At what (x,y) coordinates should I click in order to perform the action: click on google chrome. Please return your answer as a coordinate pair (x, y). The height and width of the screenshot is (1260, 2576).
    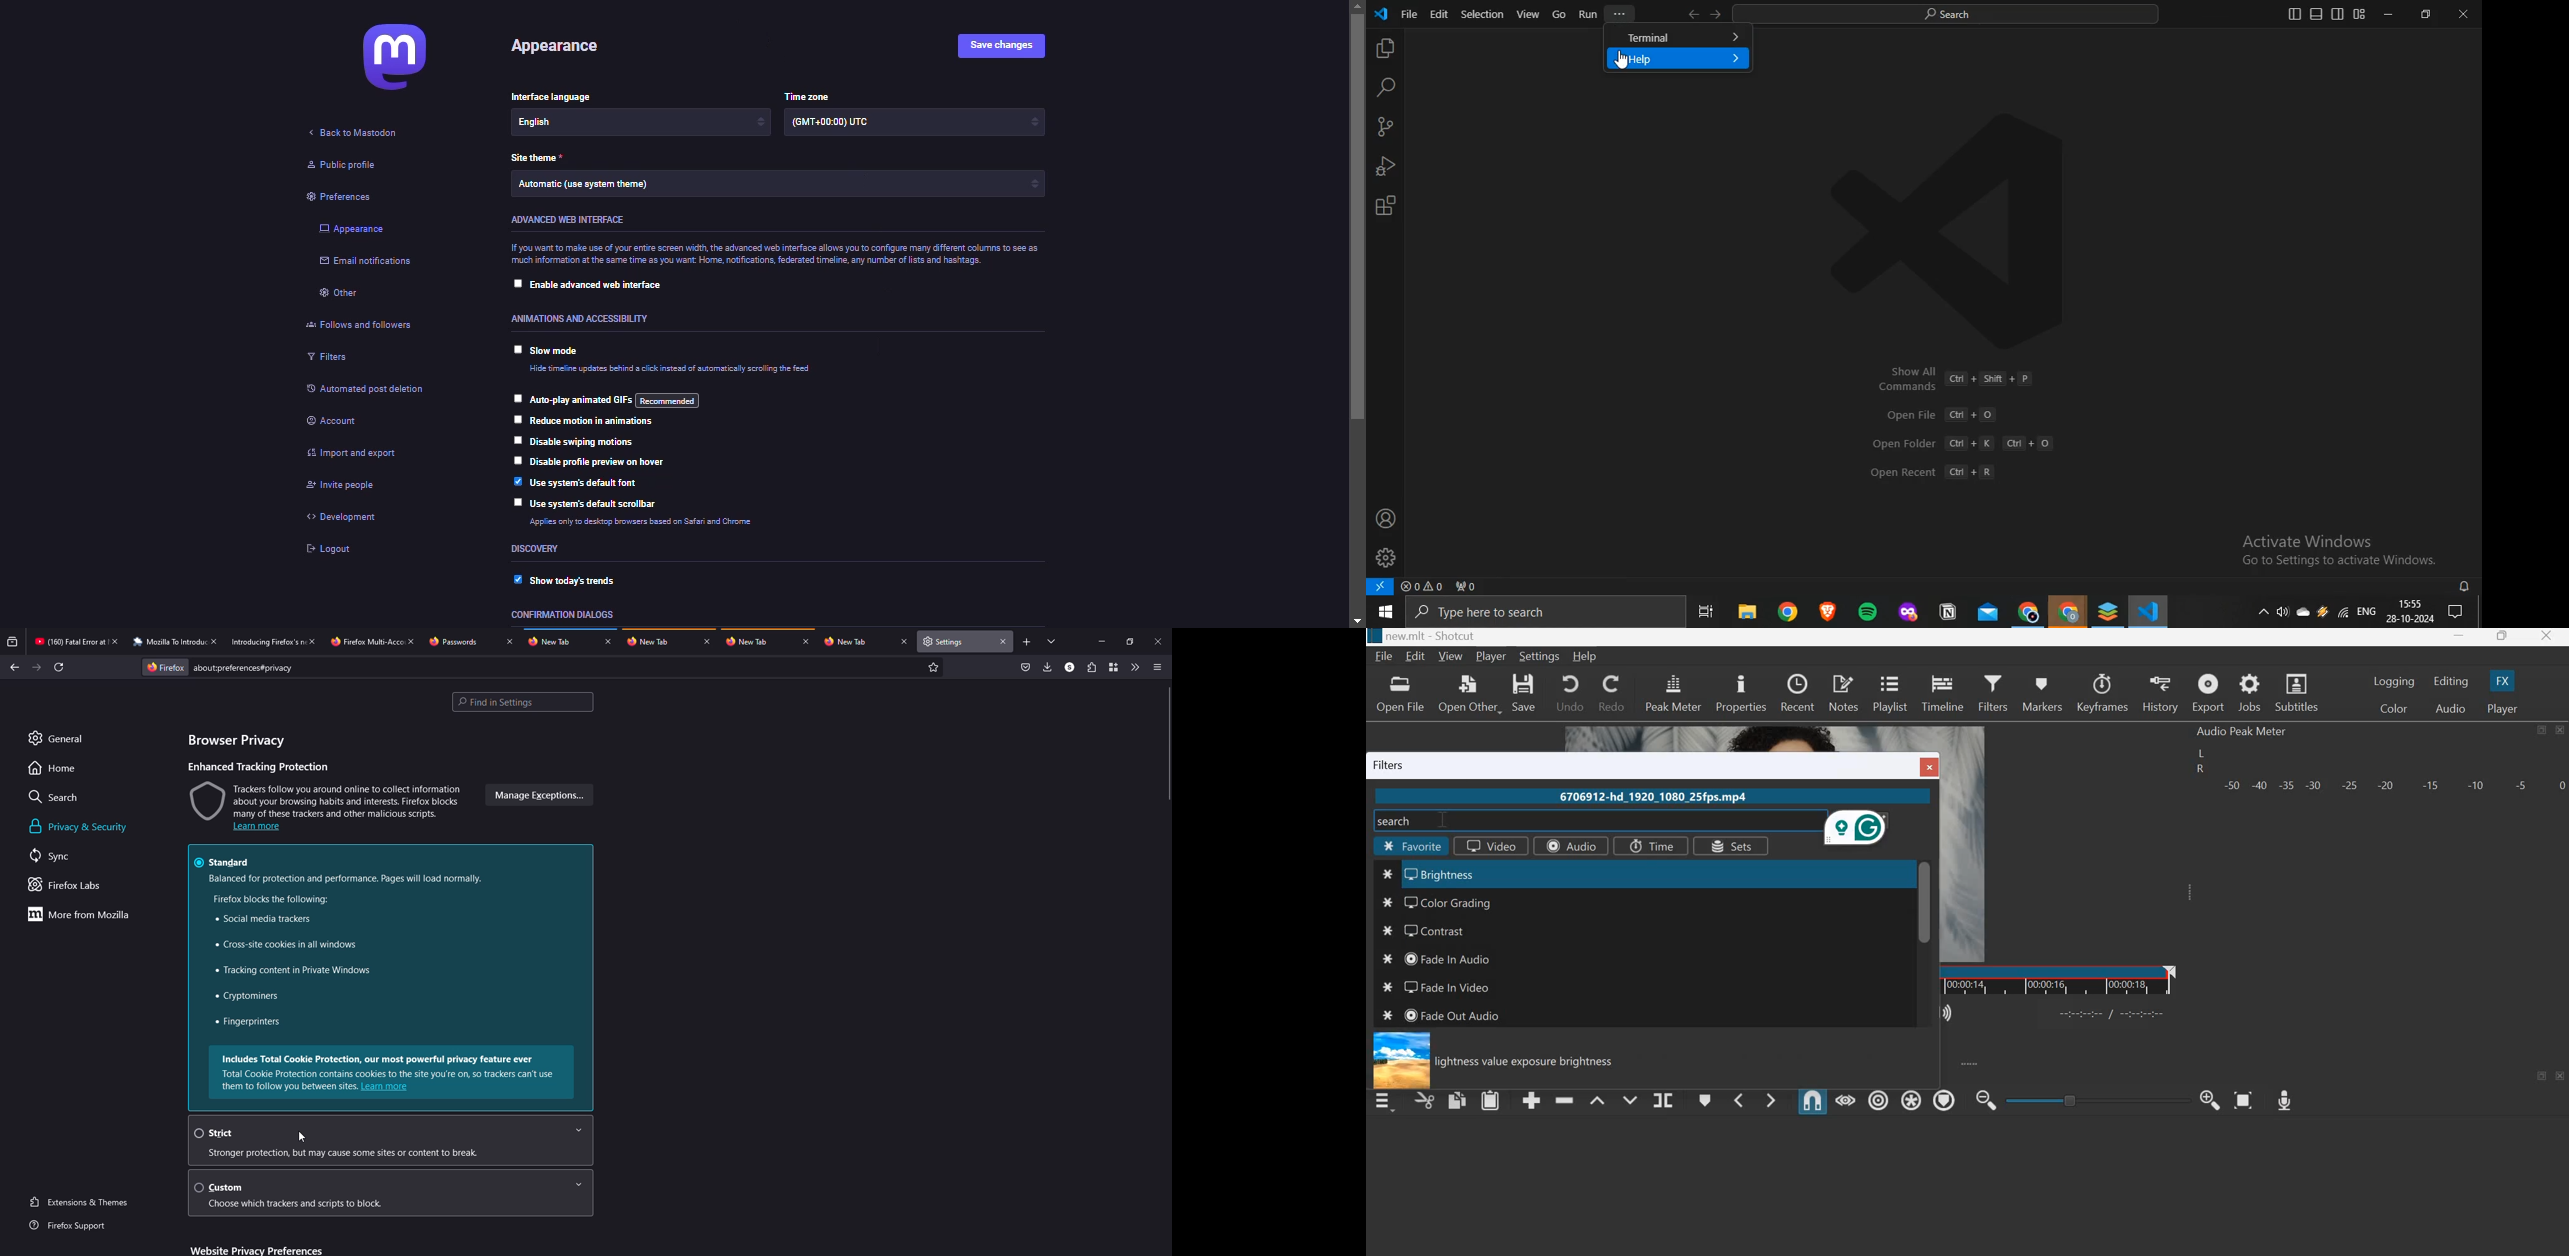
    Looking at the image, I should click on (2068, 612).